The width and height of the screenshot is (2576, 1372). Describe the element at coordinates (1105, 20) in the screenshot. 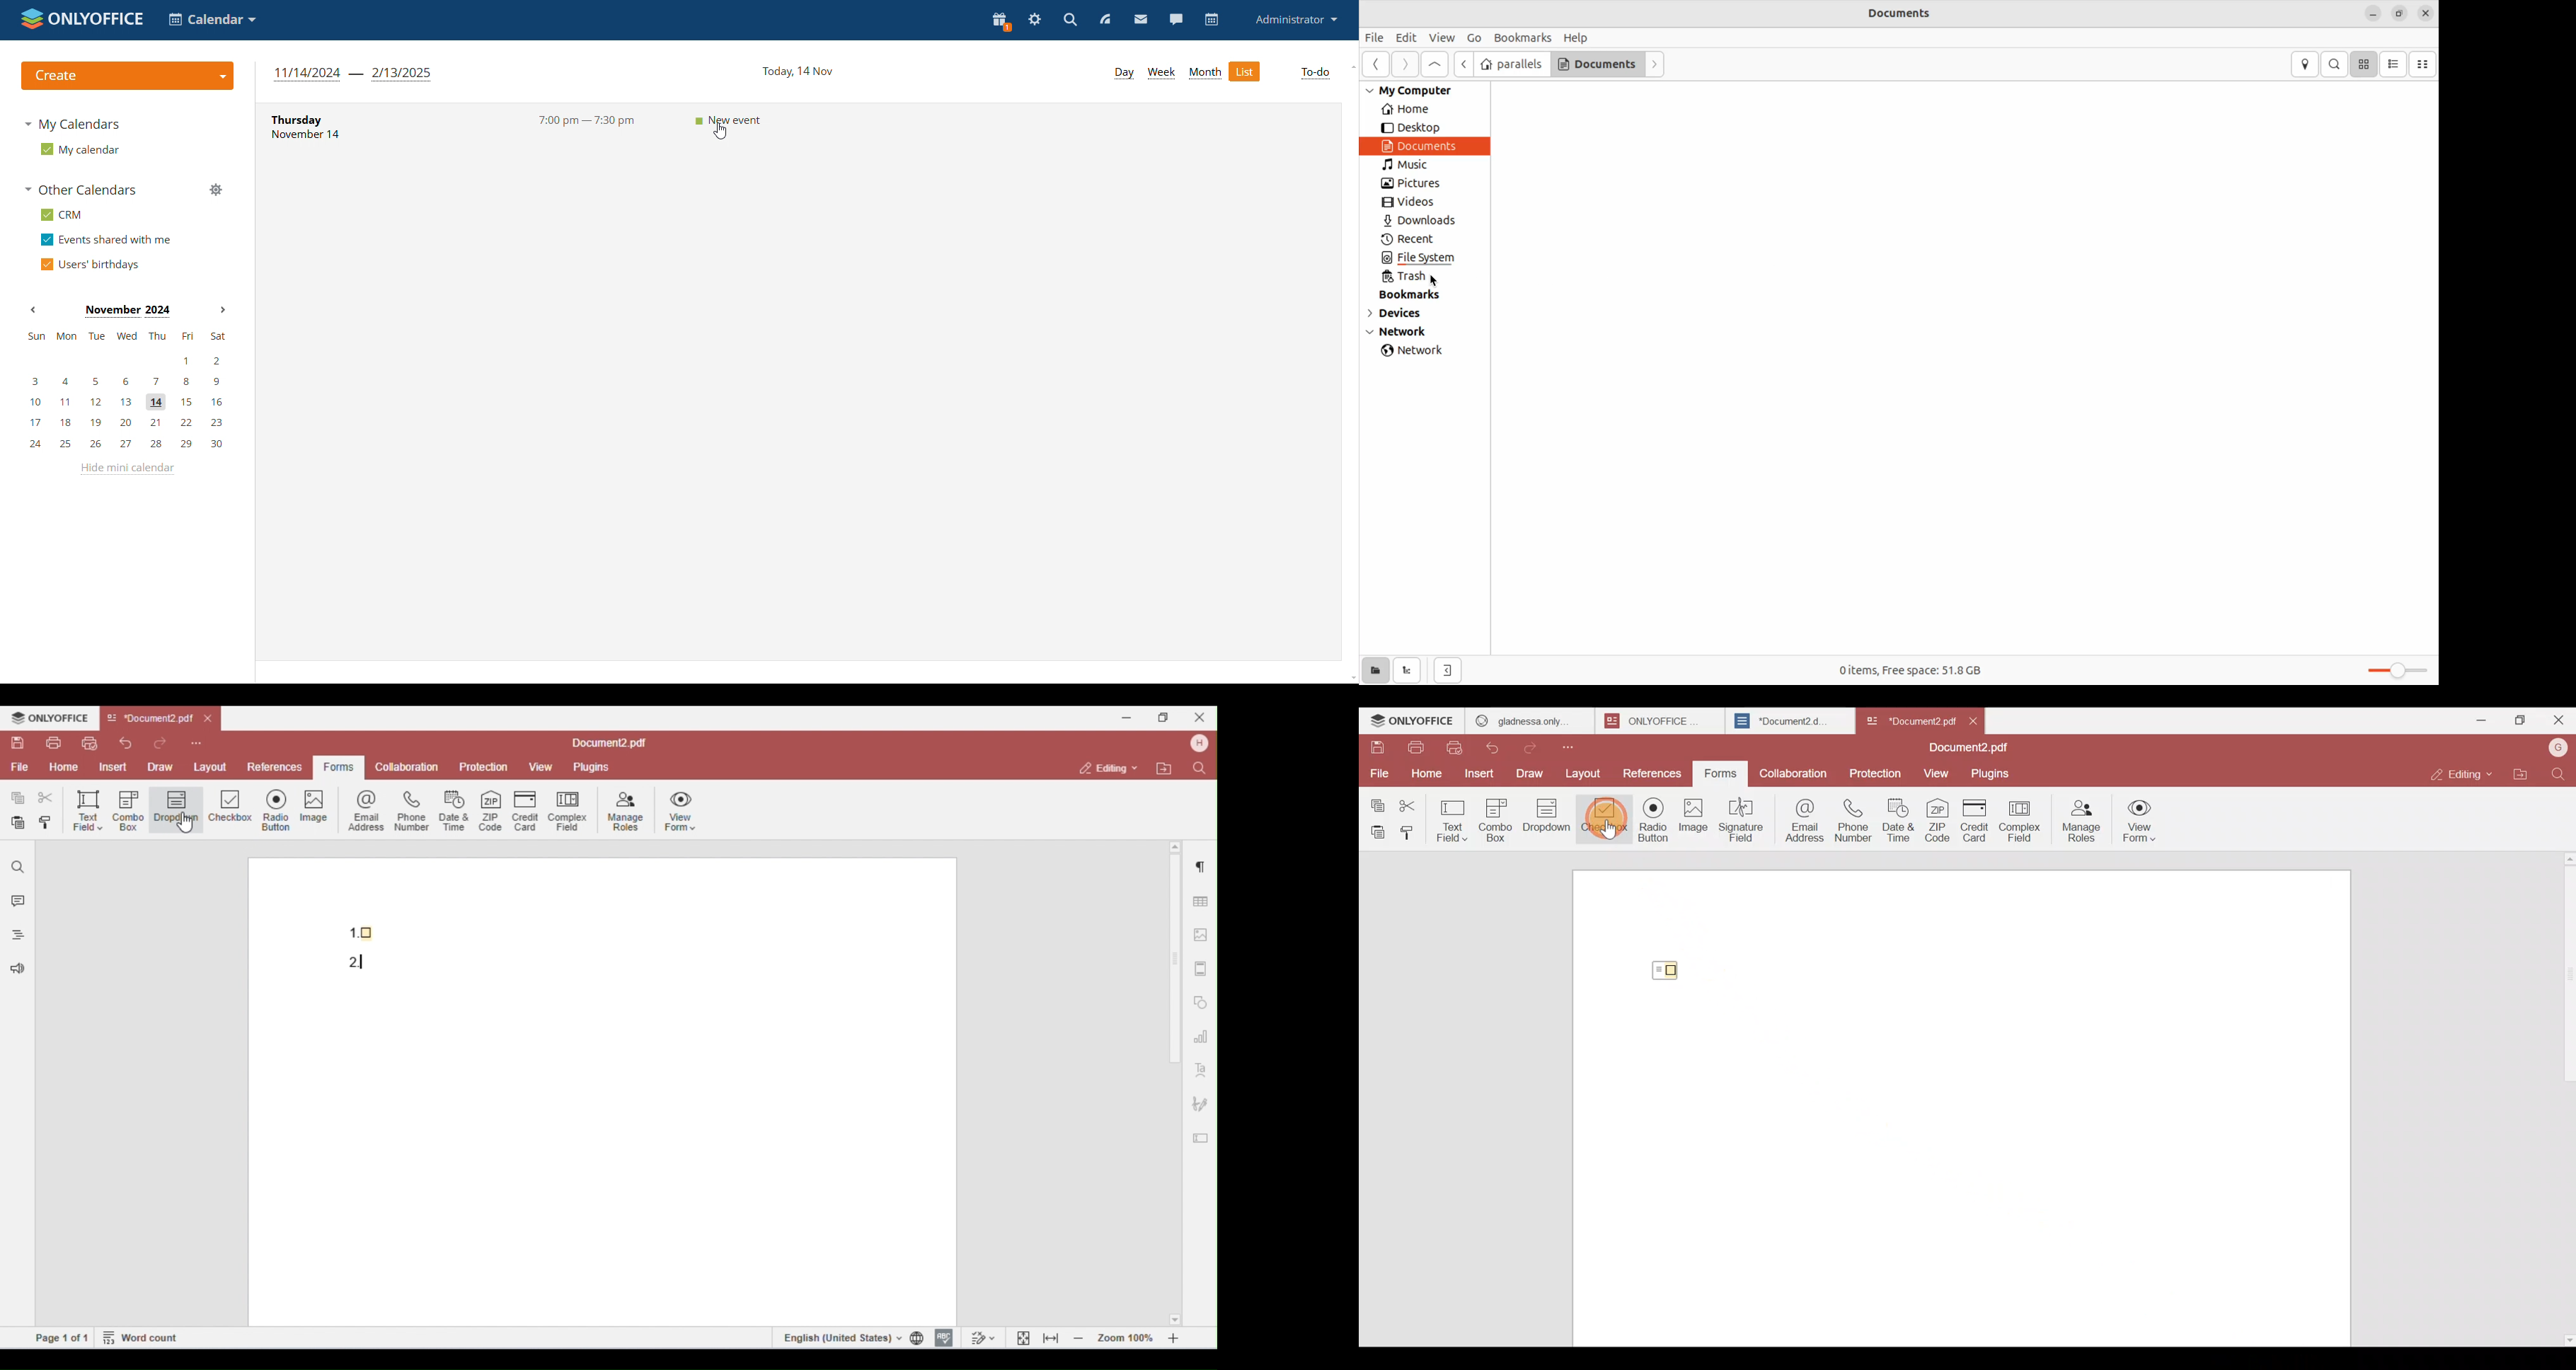

I see `feed` at that location.